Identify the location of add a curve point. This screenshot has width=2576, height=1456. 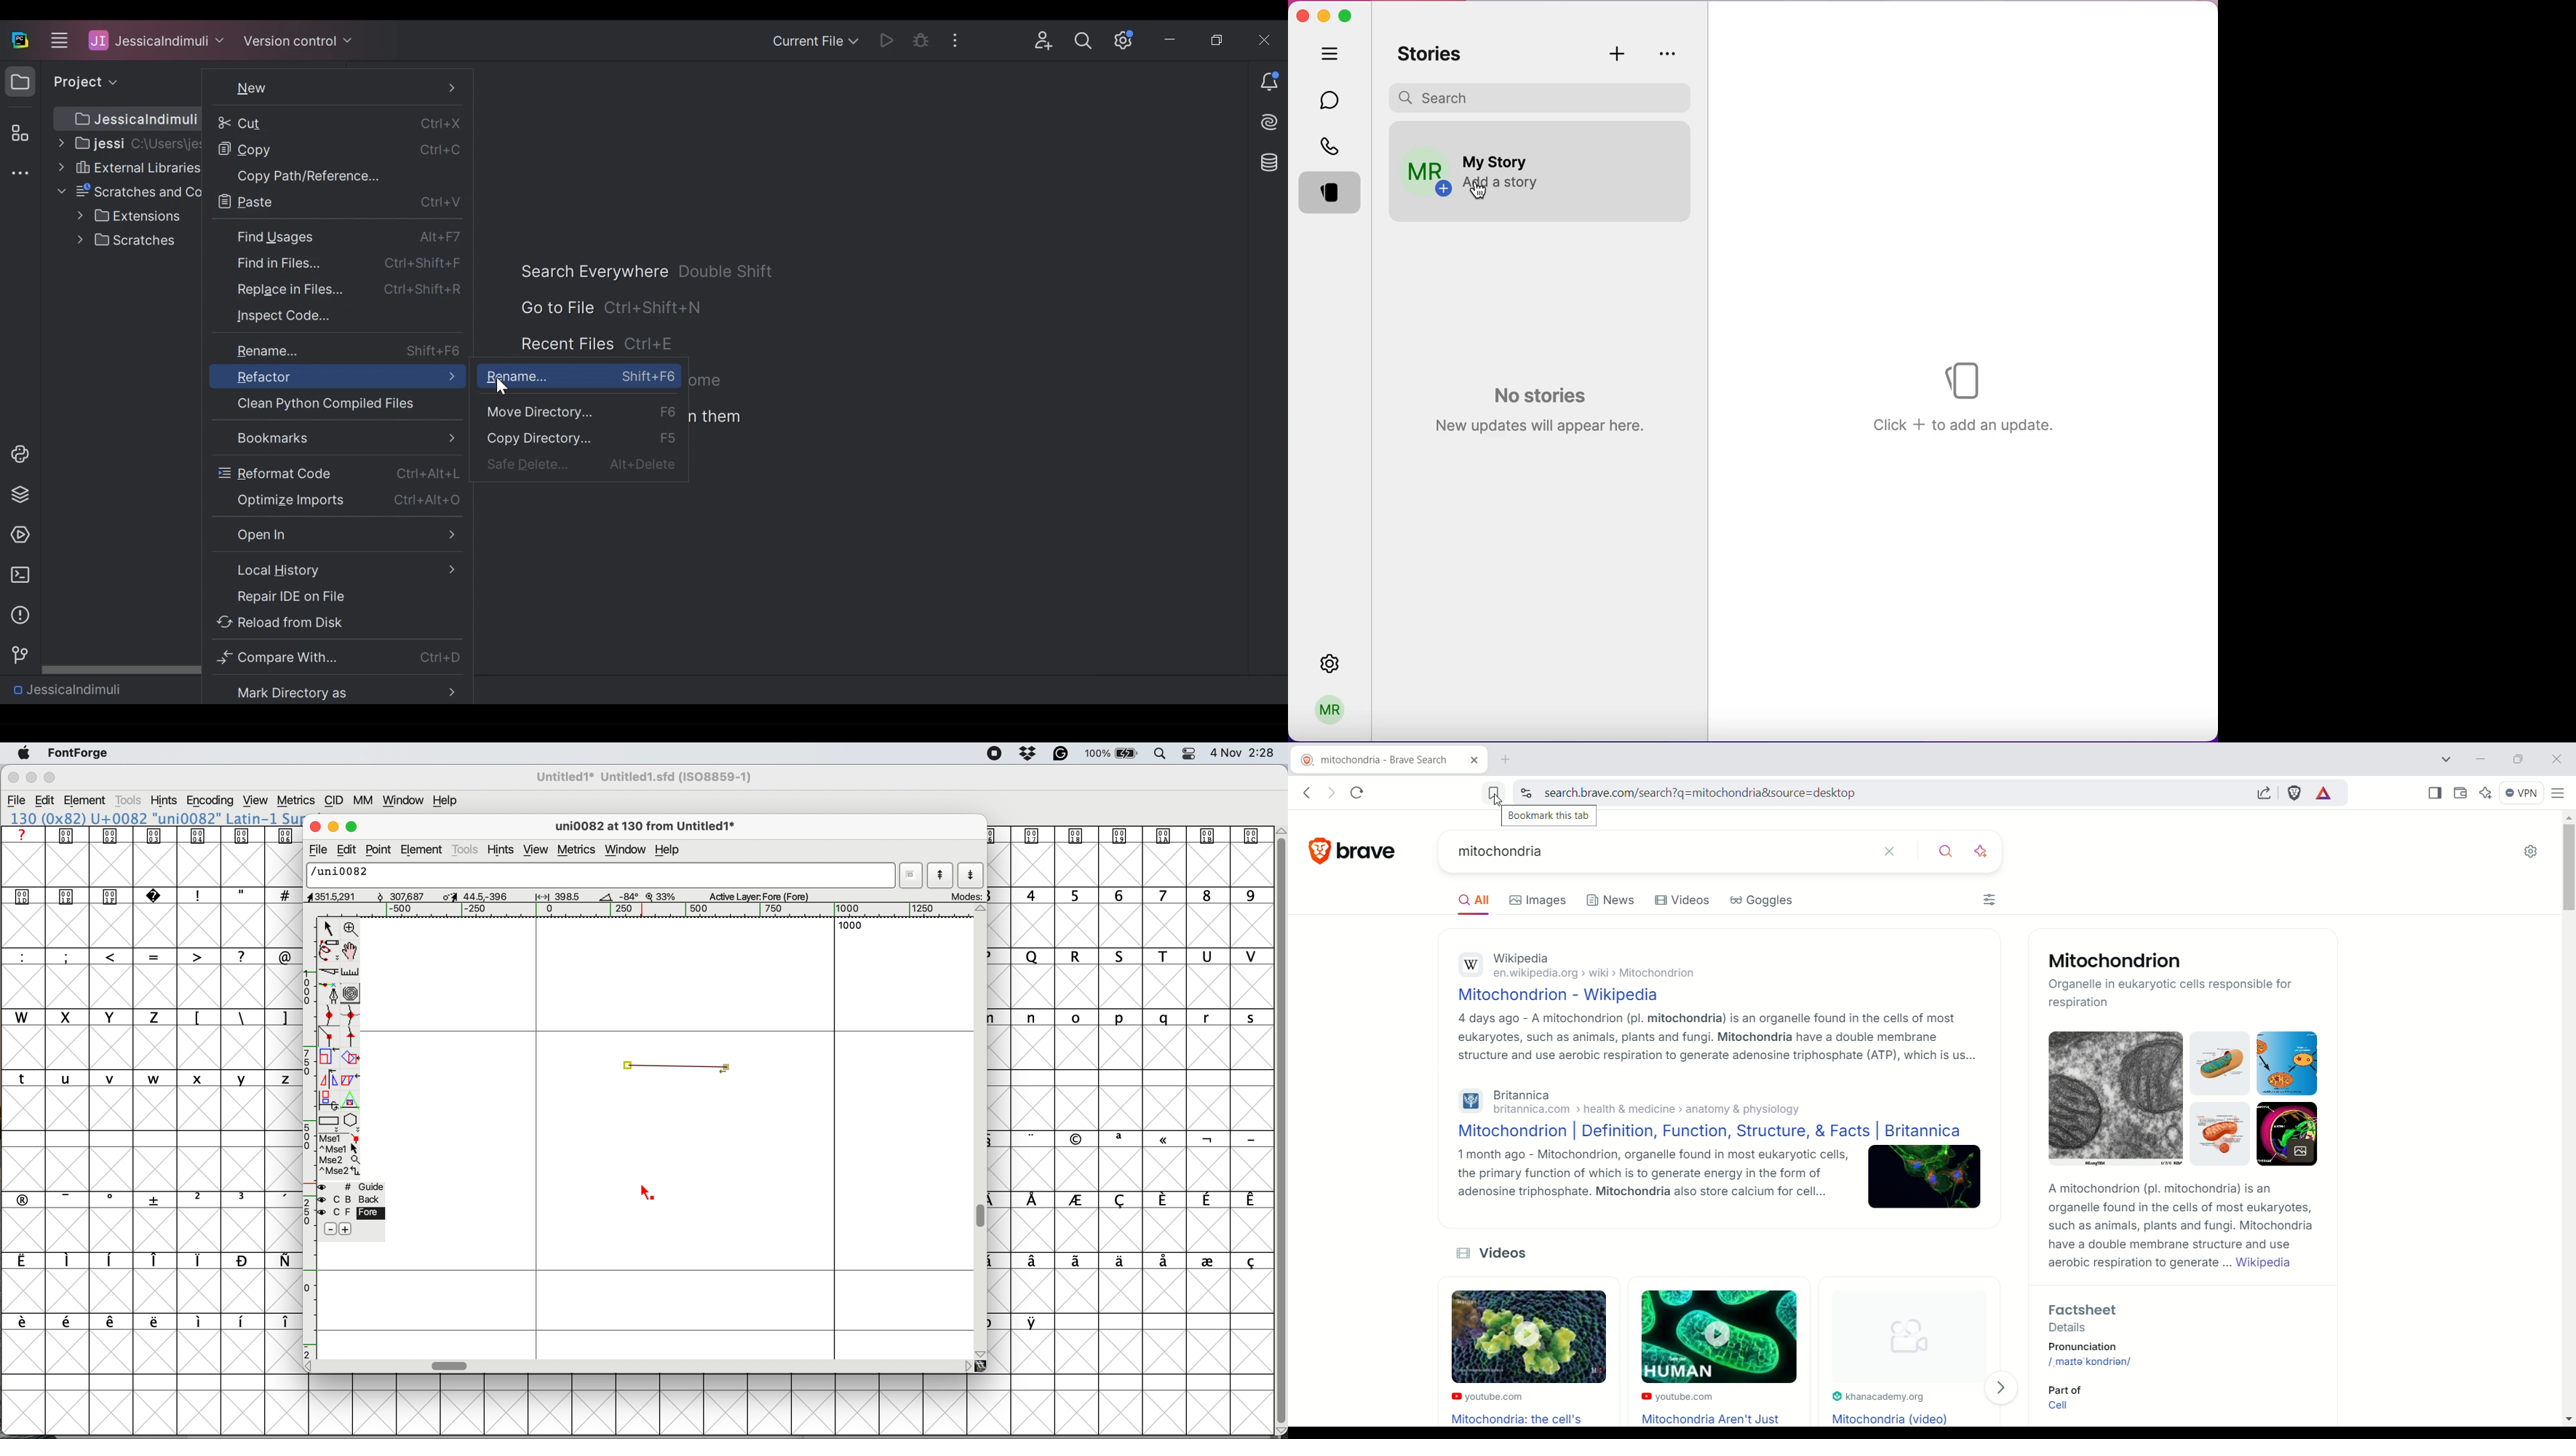
(329, 1014).